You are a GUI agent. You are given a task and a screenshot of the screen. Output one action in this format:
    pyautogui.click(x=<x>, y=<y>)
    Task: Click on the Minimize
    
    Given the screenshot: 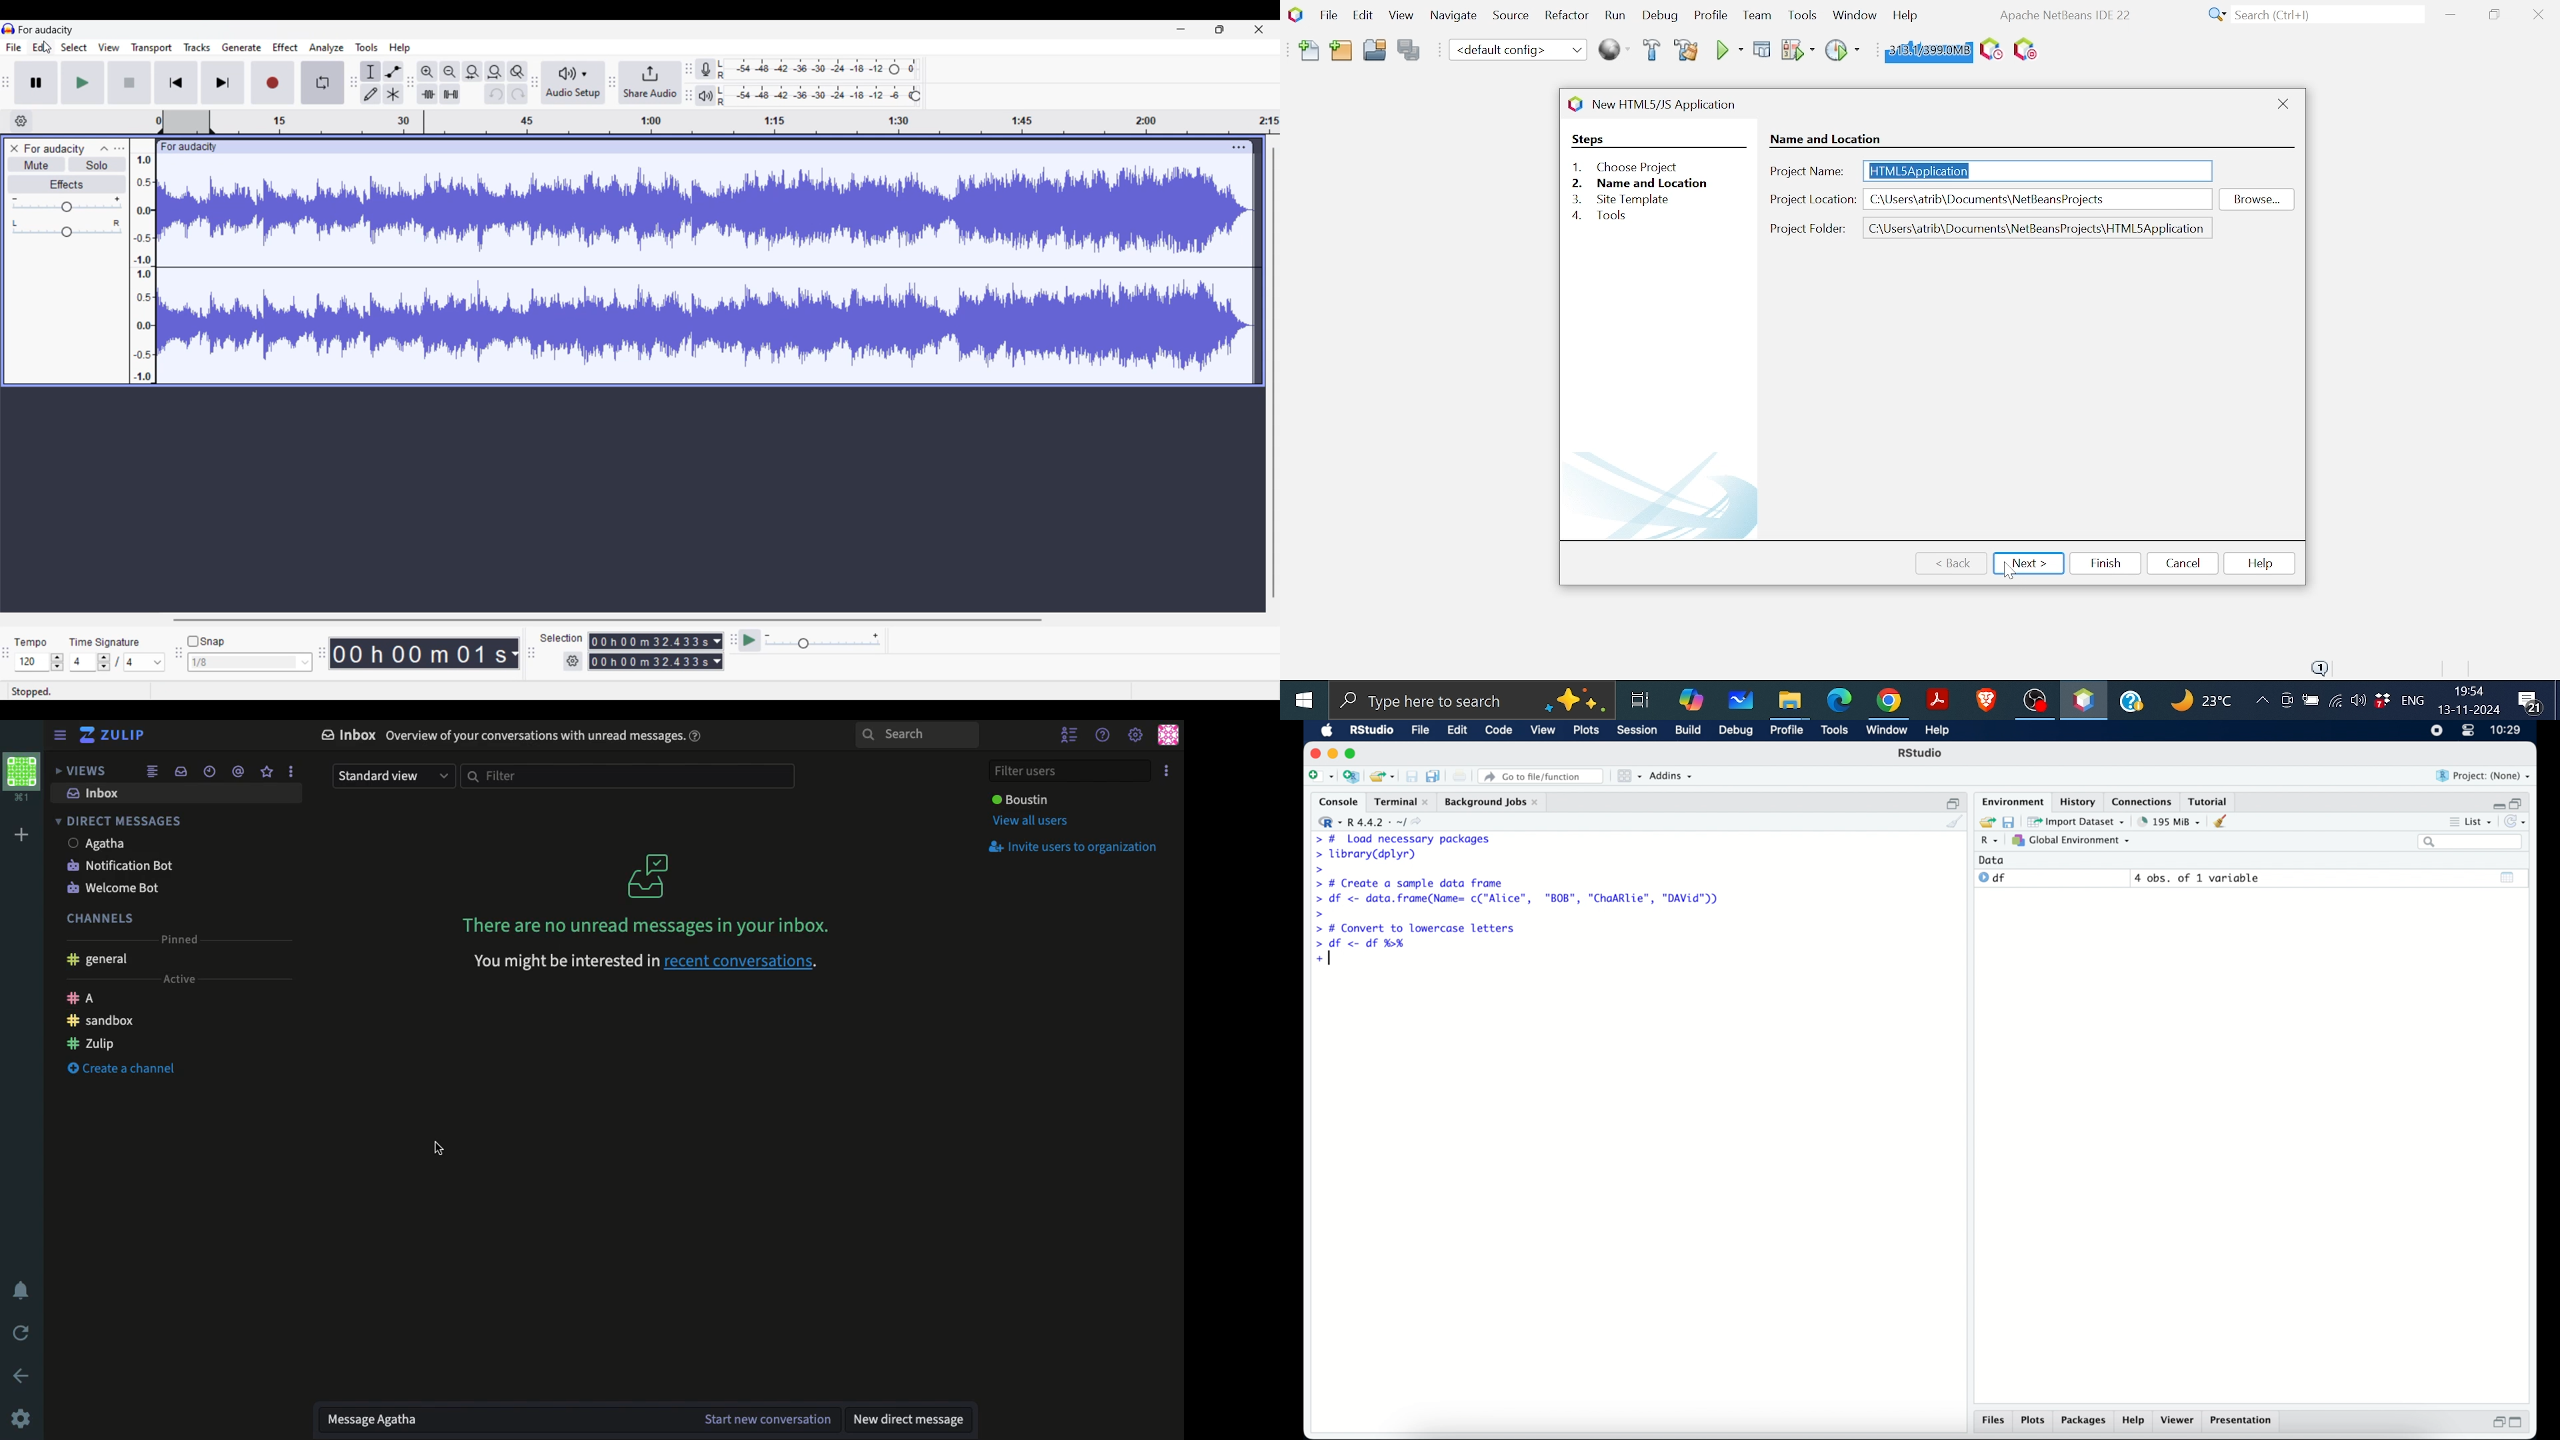 What is the action you would take?
    pyautogui.click(x=1181, y=29)
    